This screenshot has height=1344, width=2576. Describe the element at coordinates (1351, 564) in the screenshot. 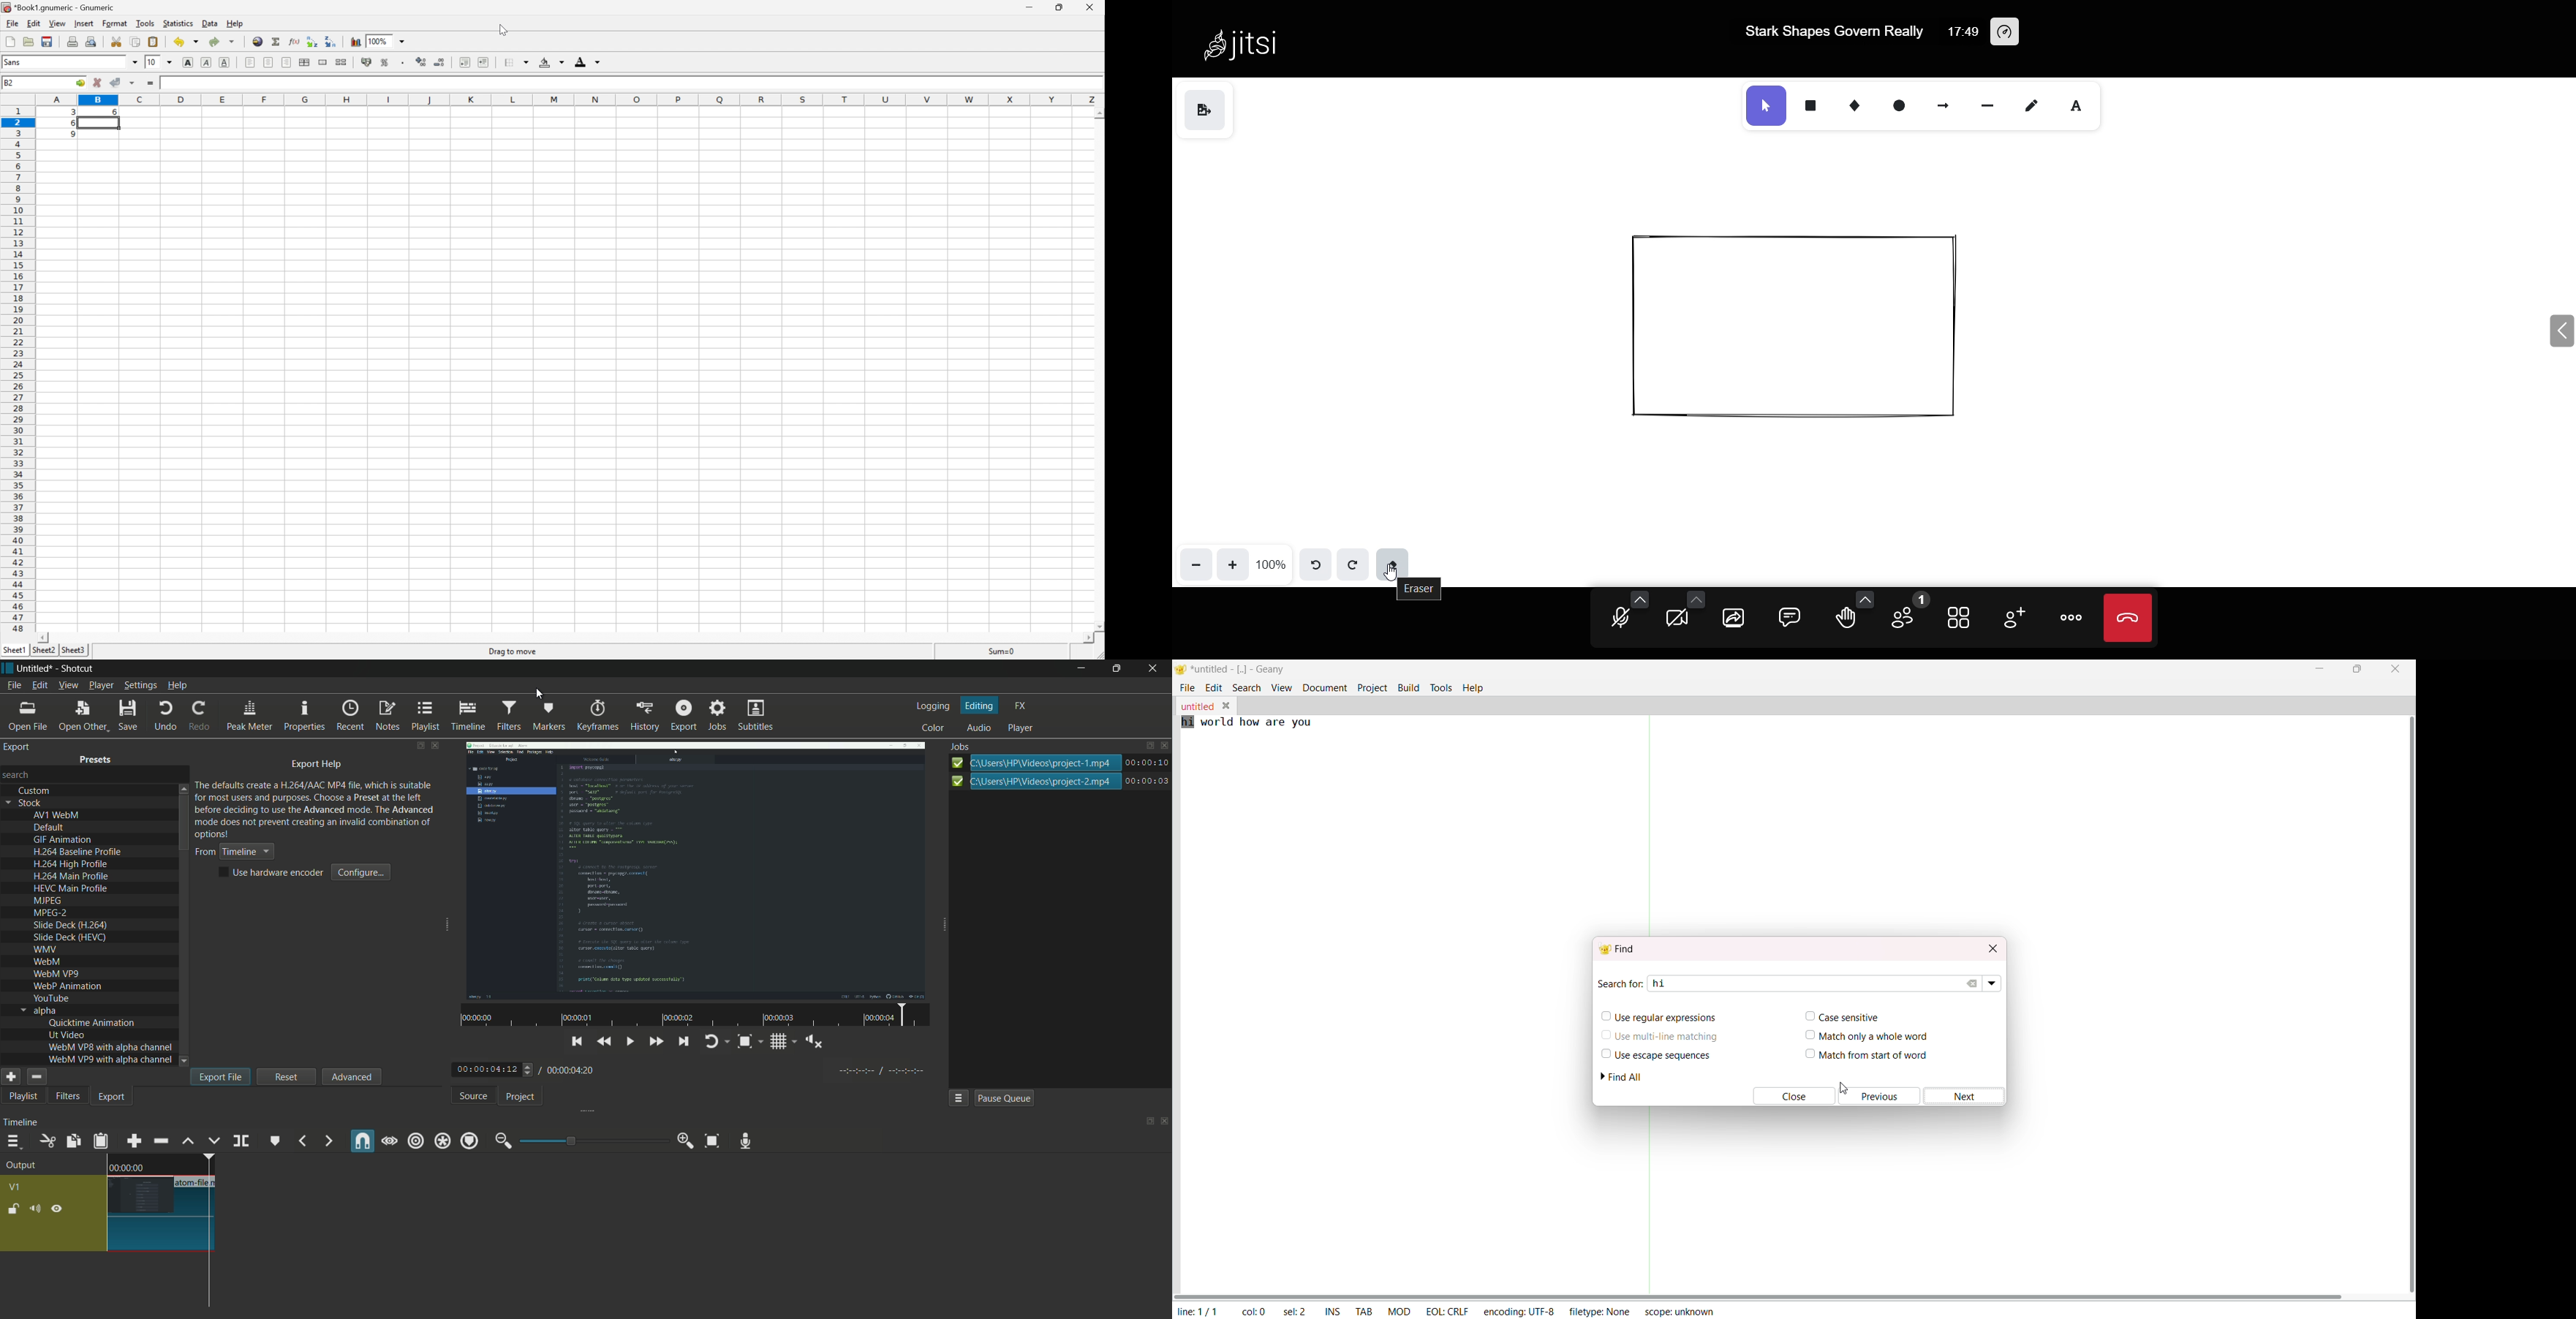

I see `redo` at that location.